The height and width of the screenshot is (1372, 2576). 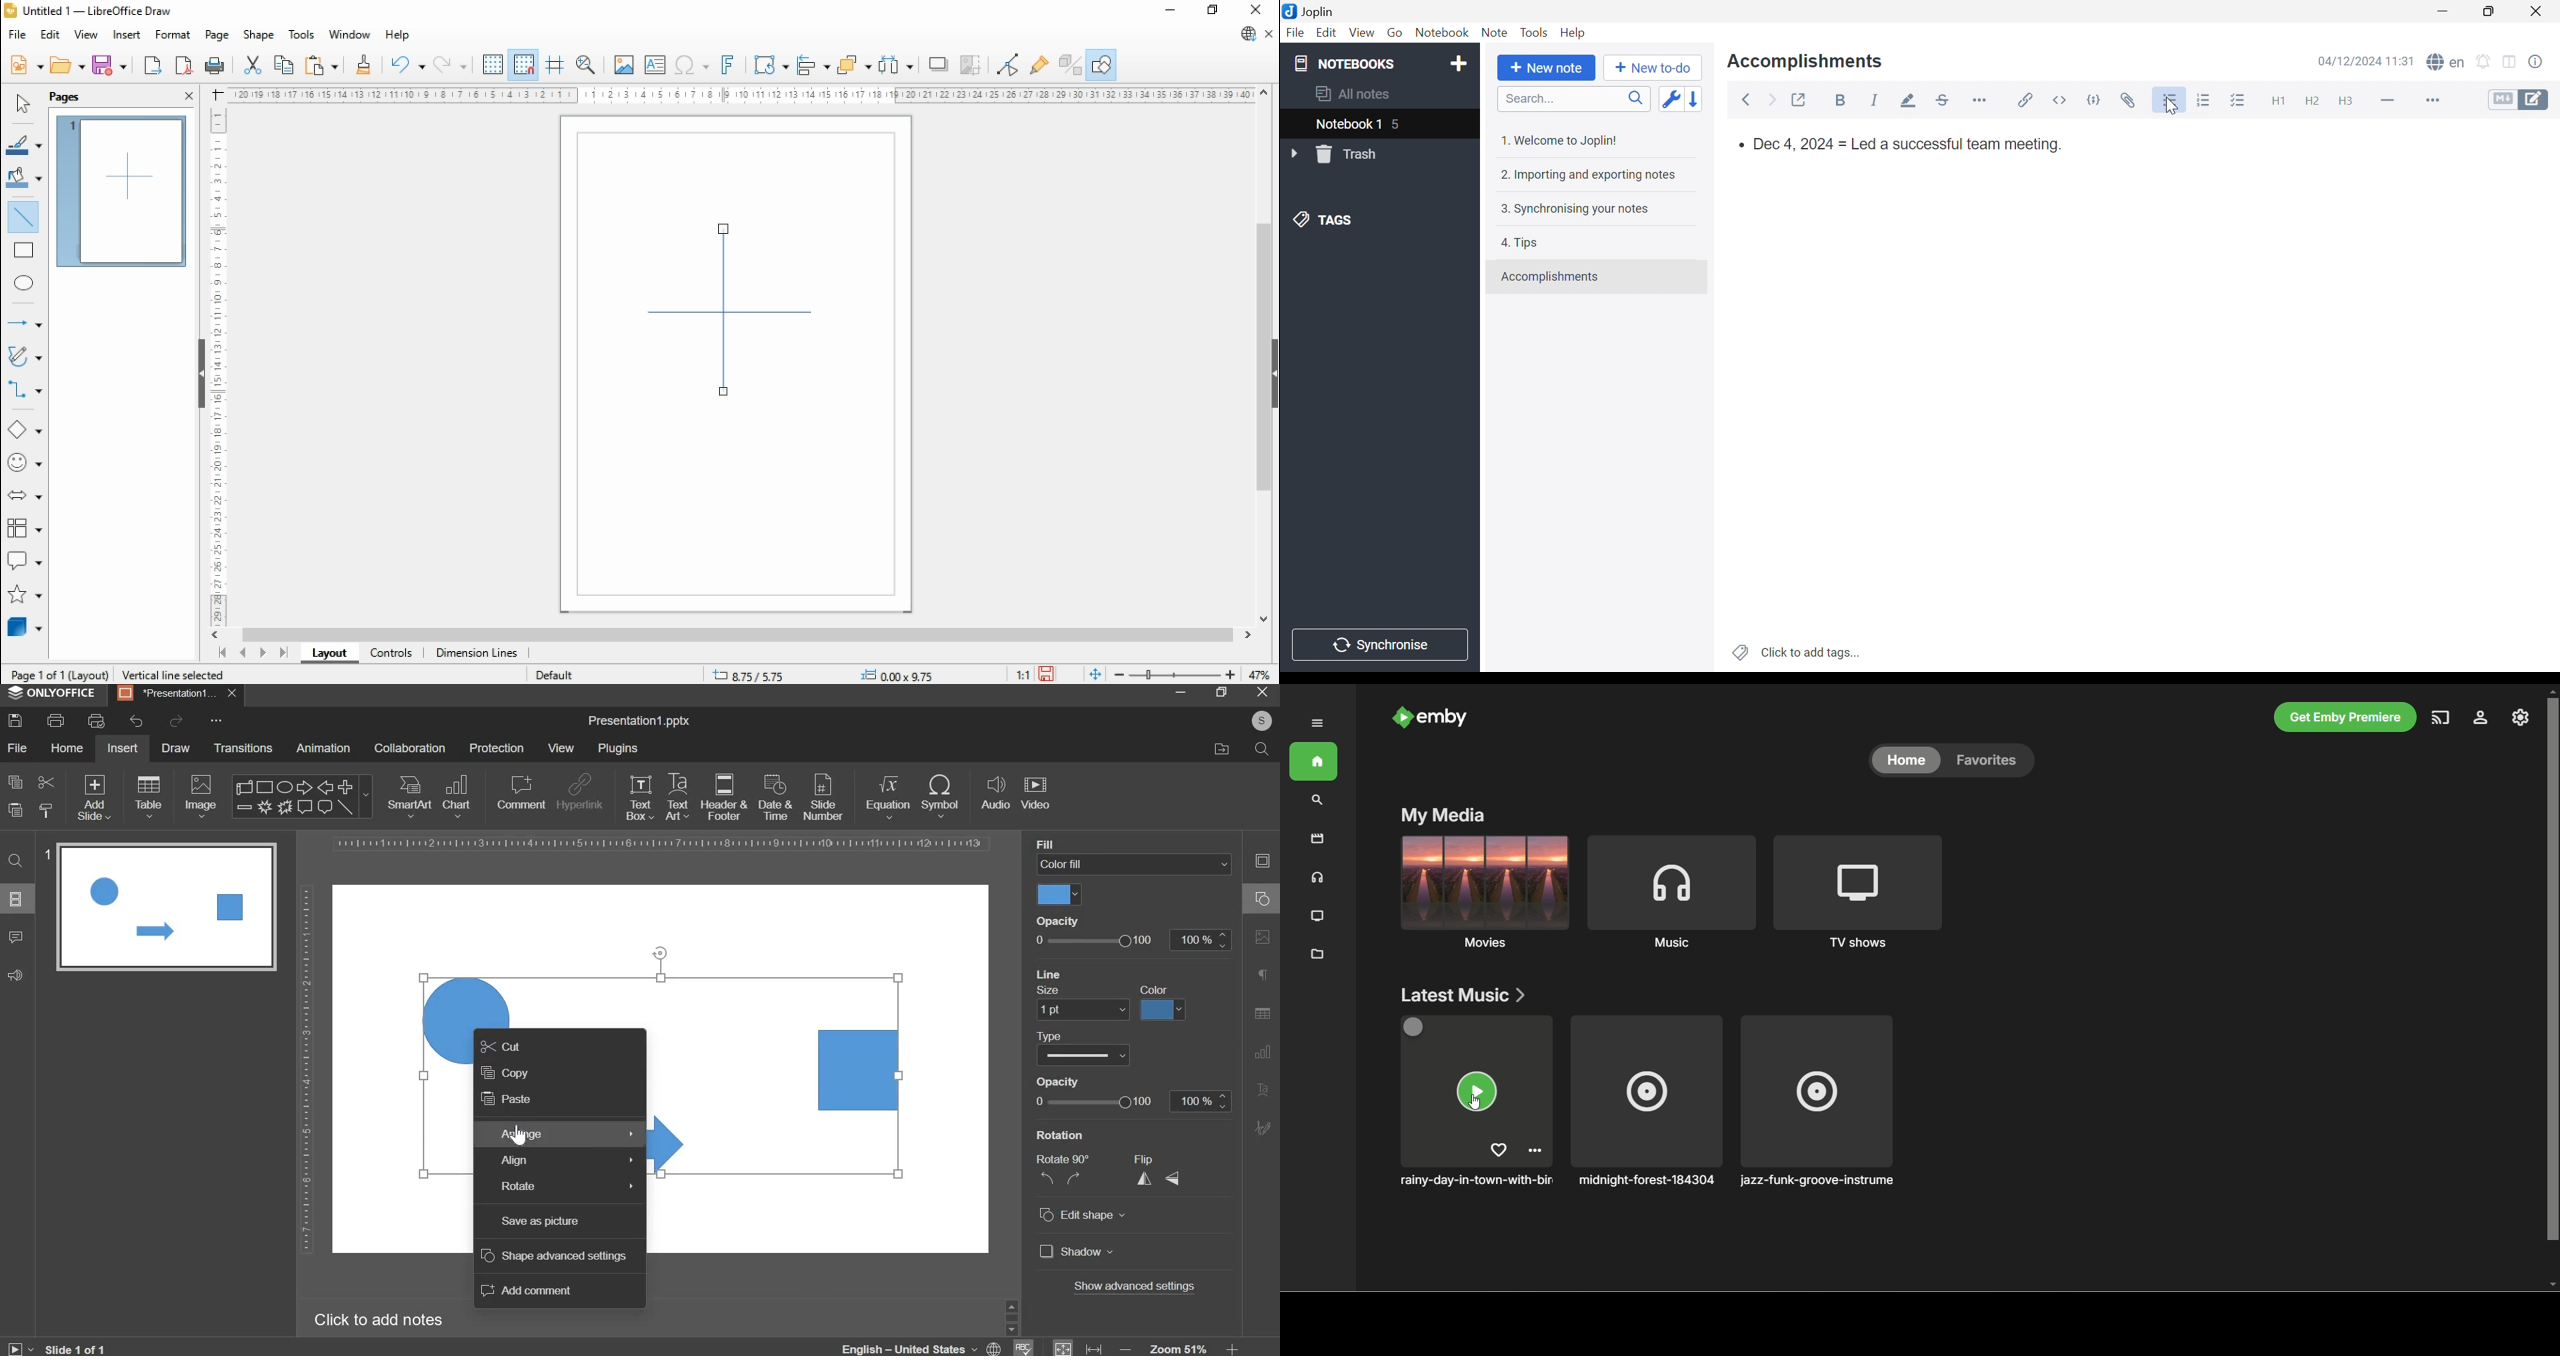 I want to click on Toggle external editing, so click(x=1798, y=99).